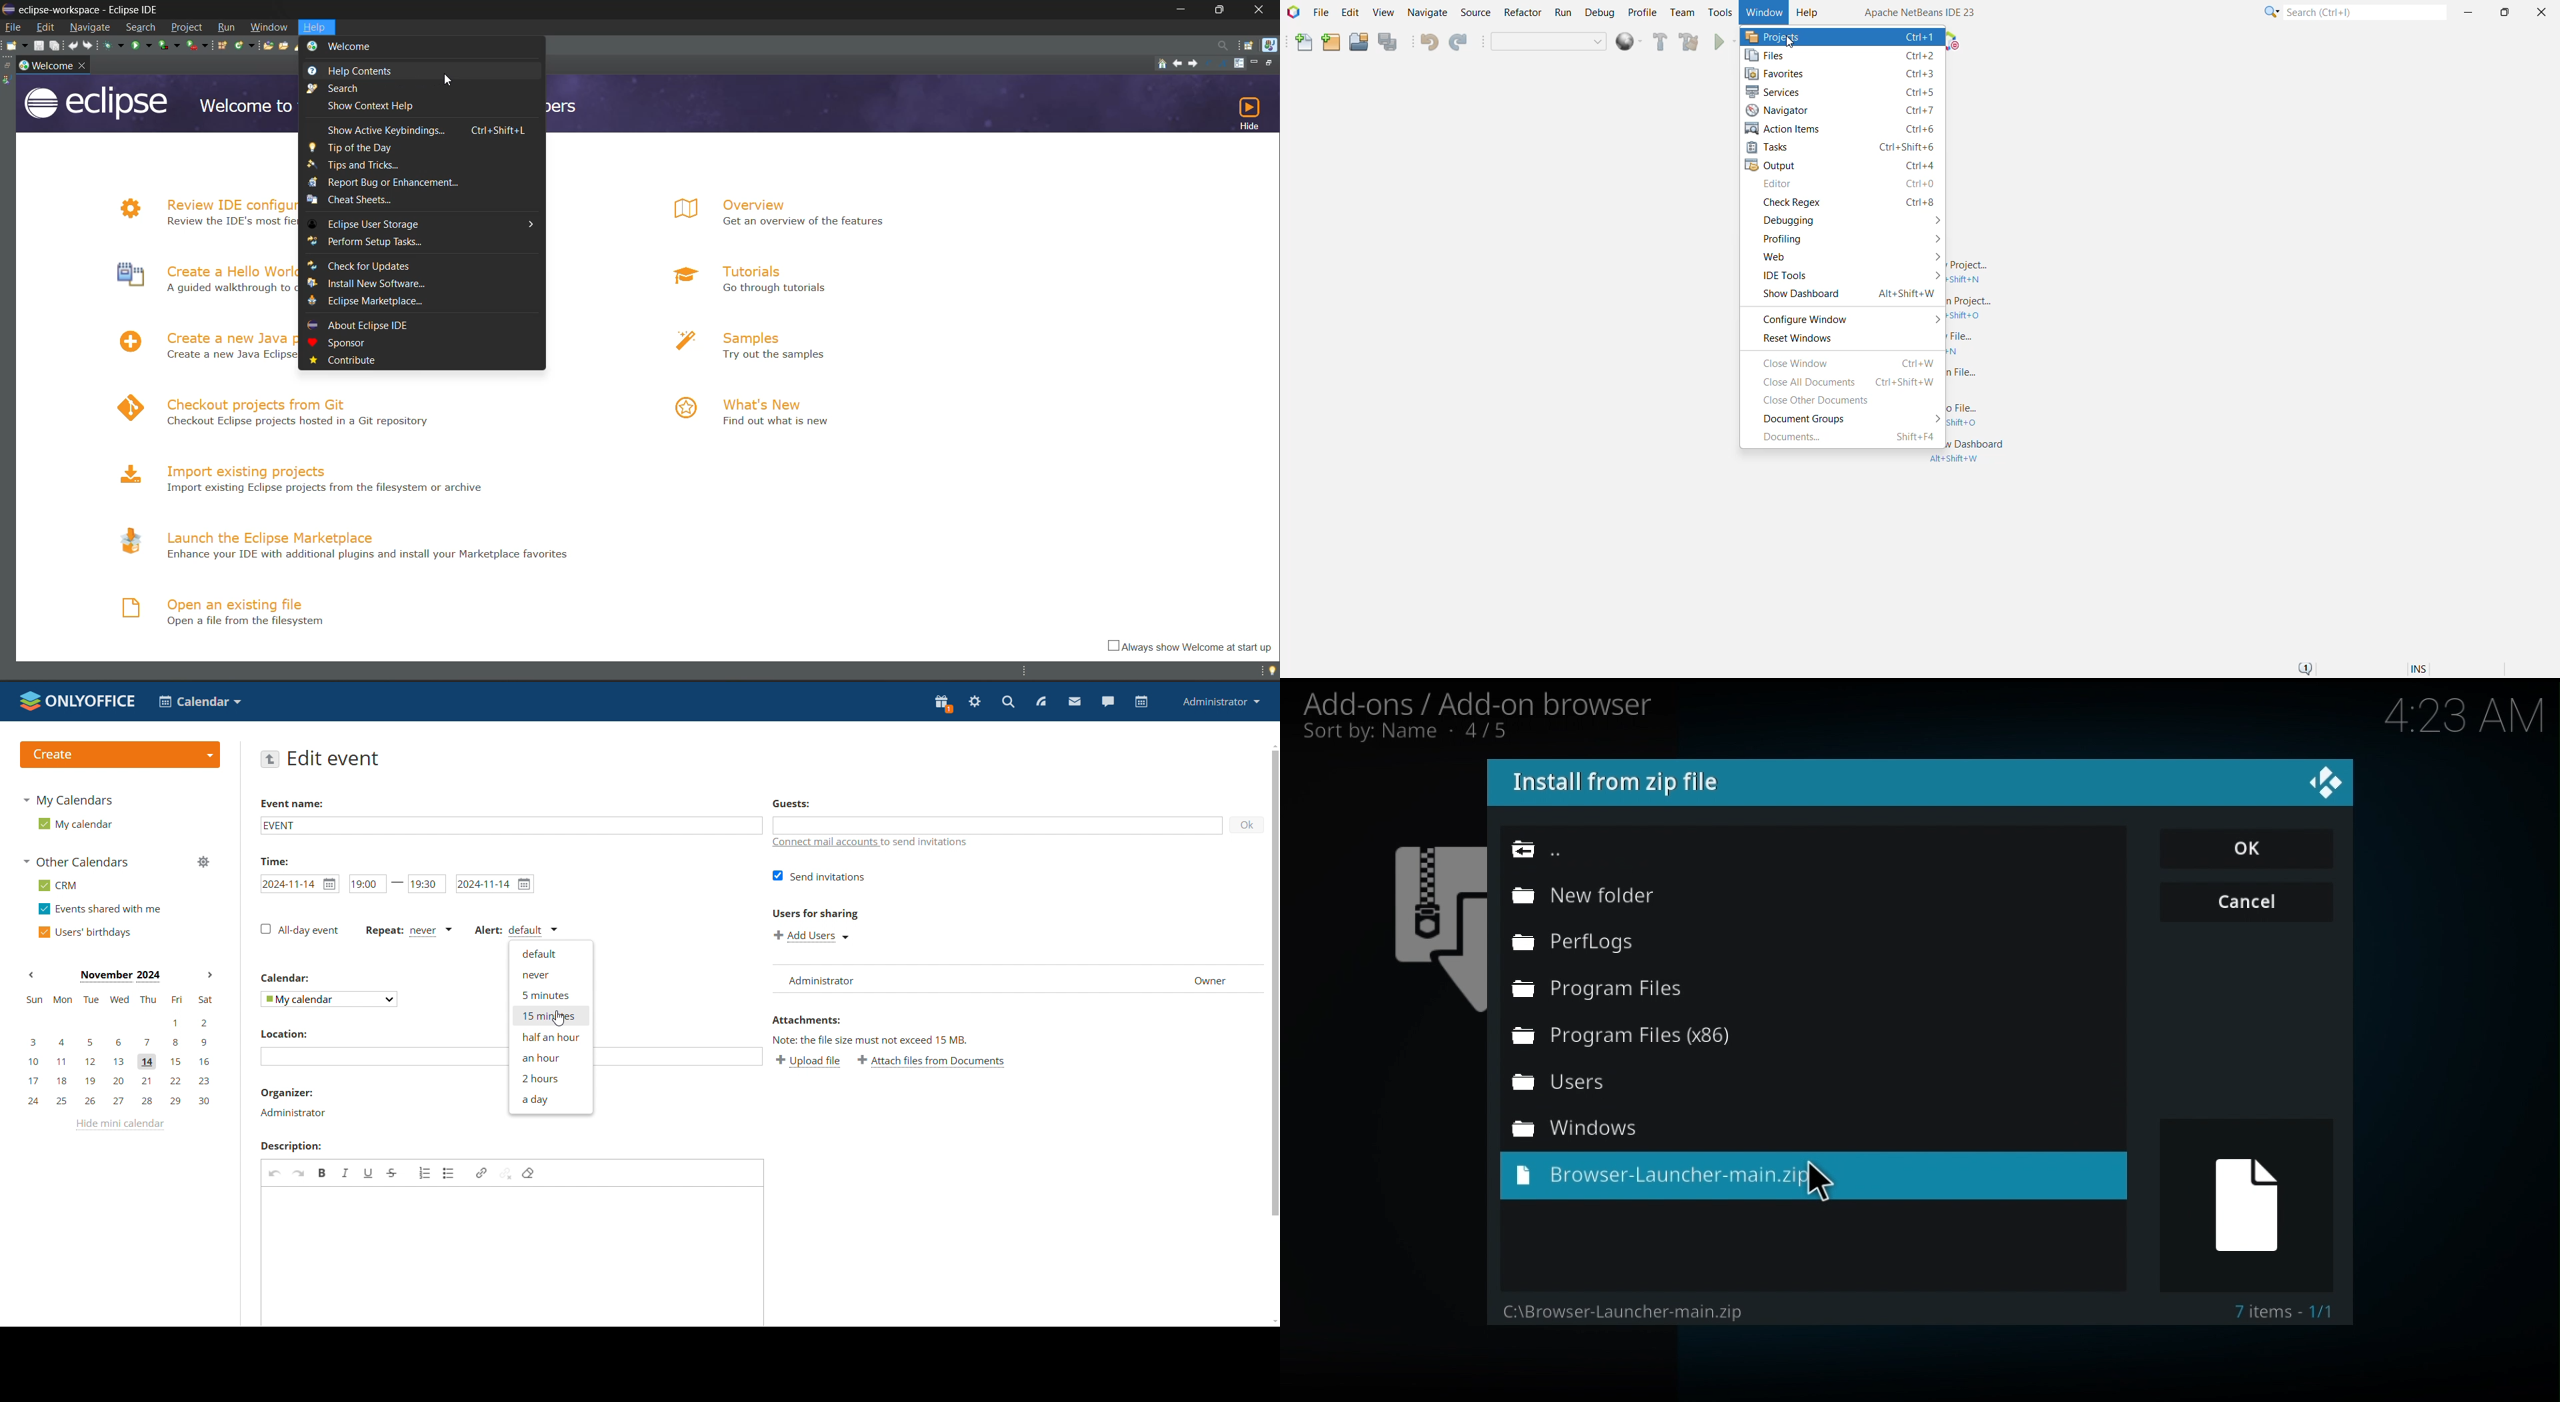 The image size is (2576, 1428). I want to click on Create a hello World application, so click(230, 269).